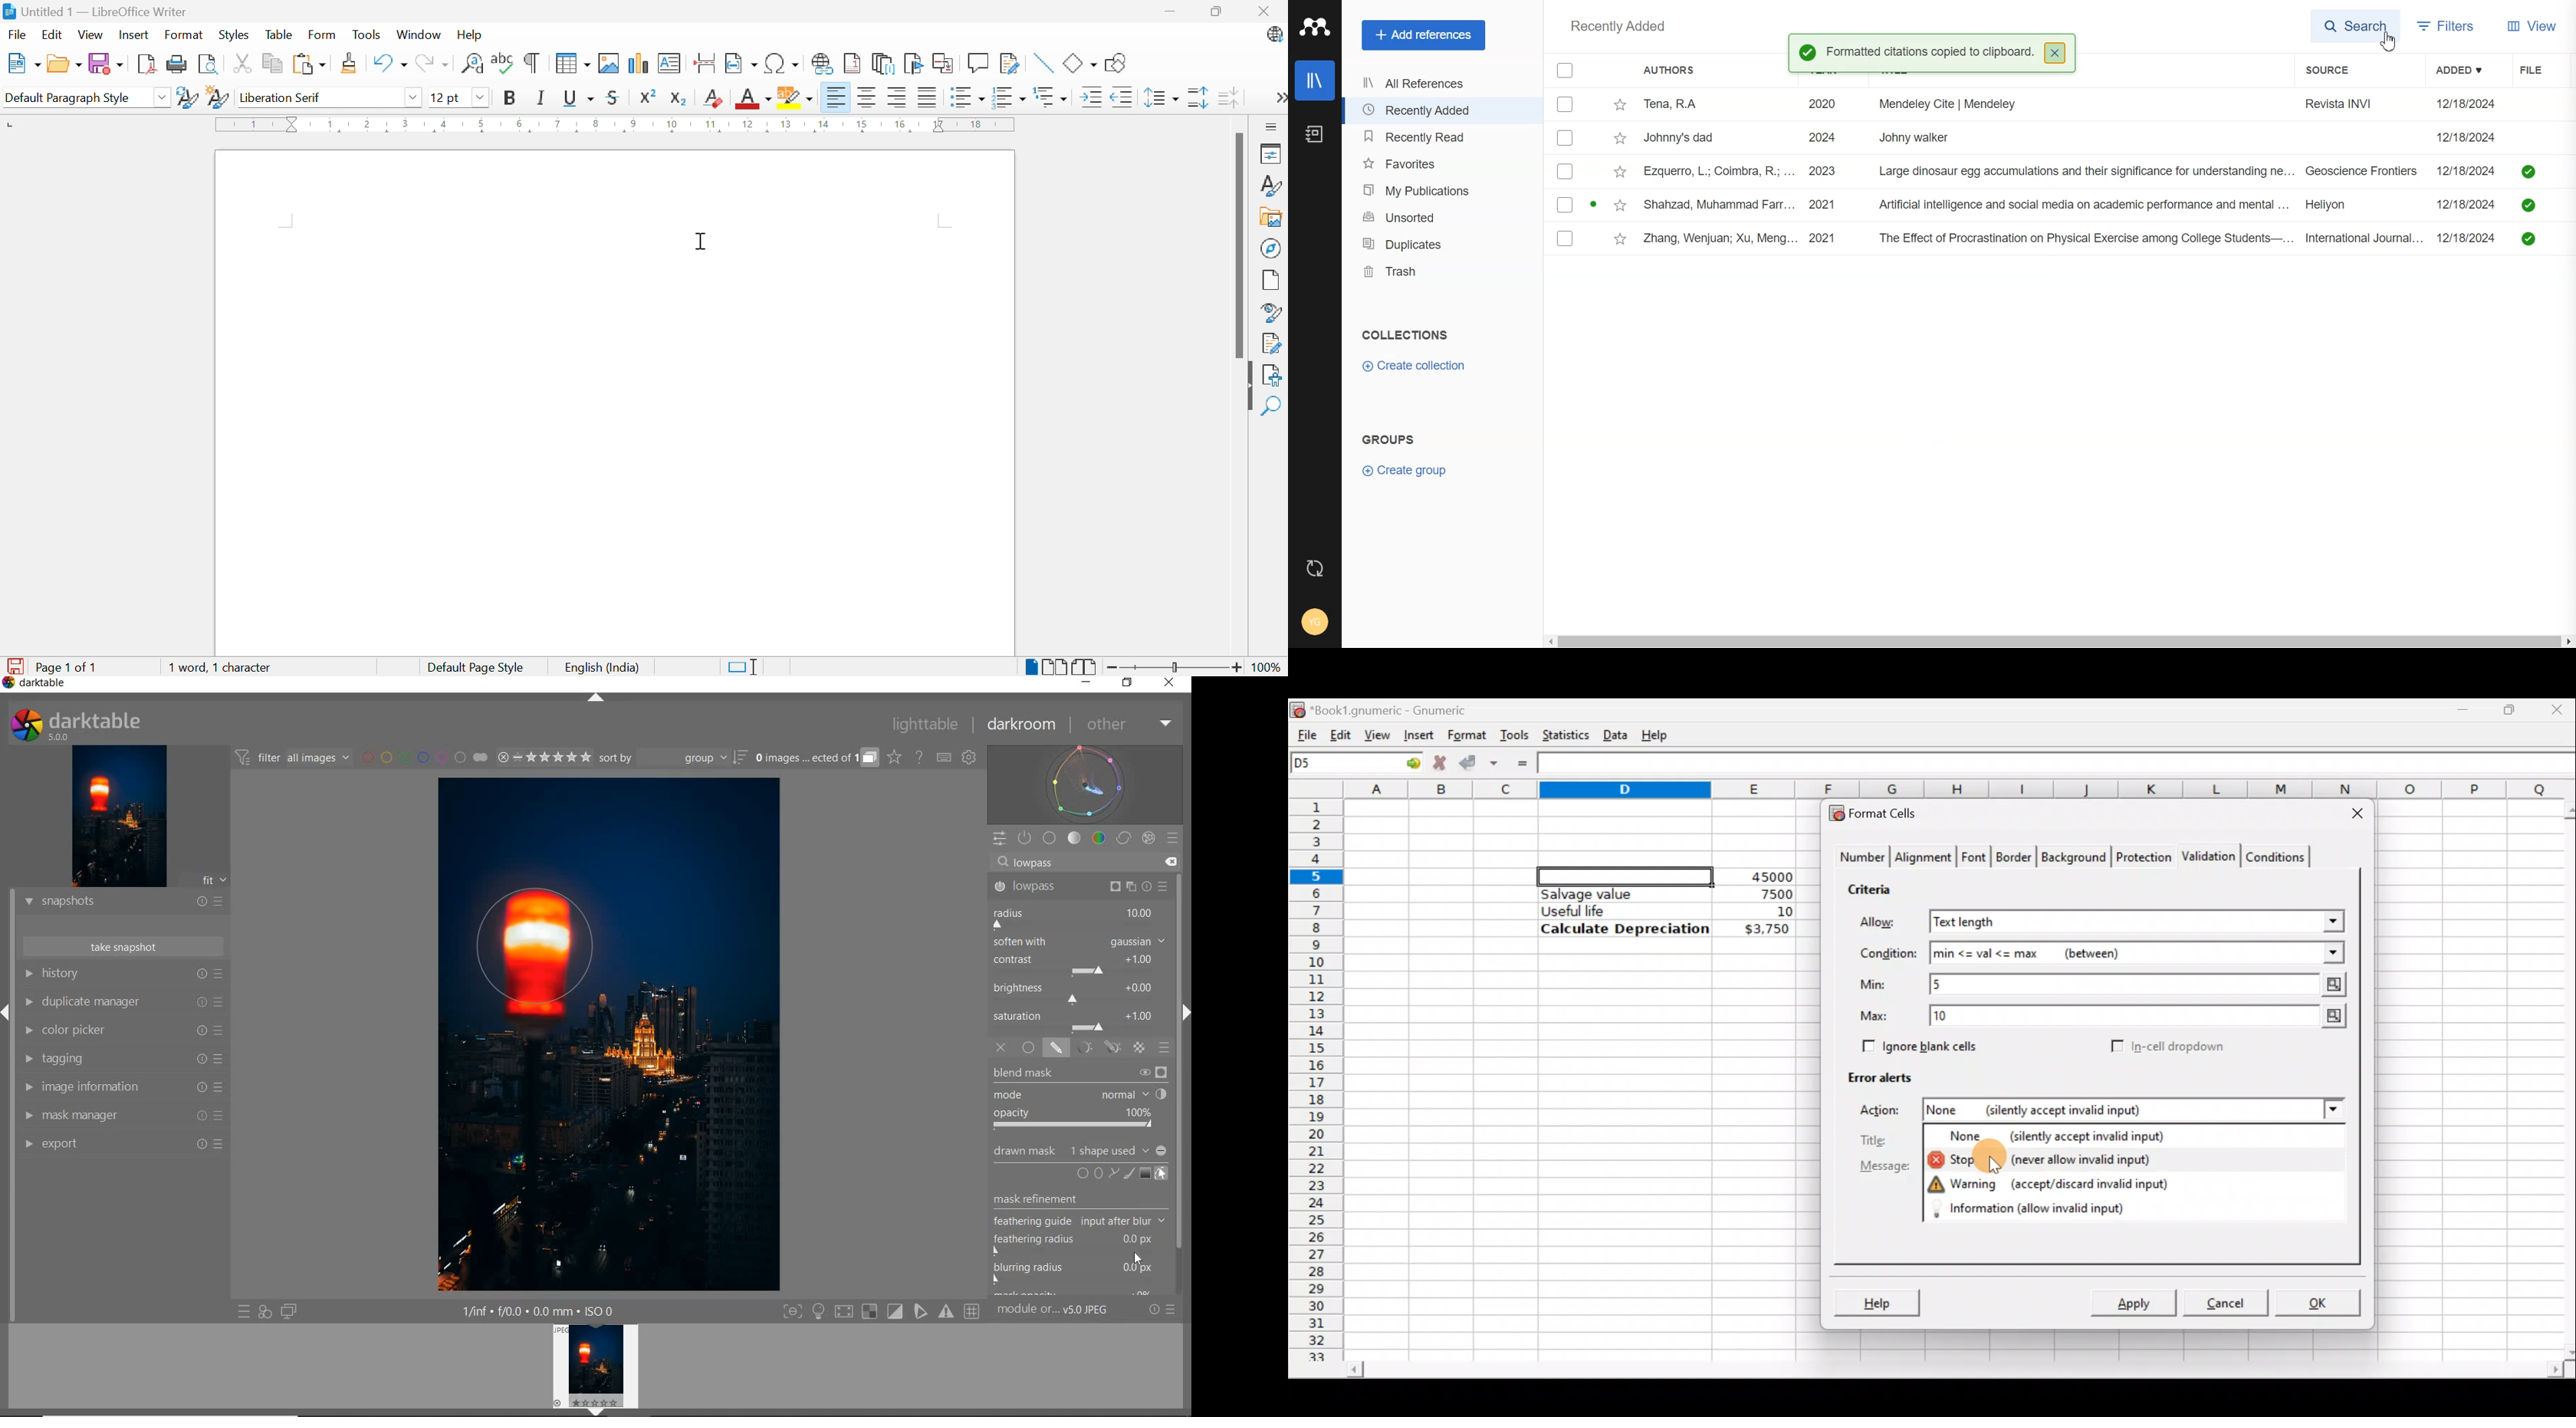  What do you see at coordinates (1068, 1311) in the screenshot?
I see `MODULE...v5.0 JPEG` at bounding box center [1068, 1311].